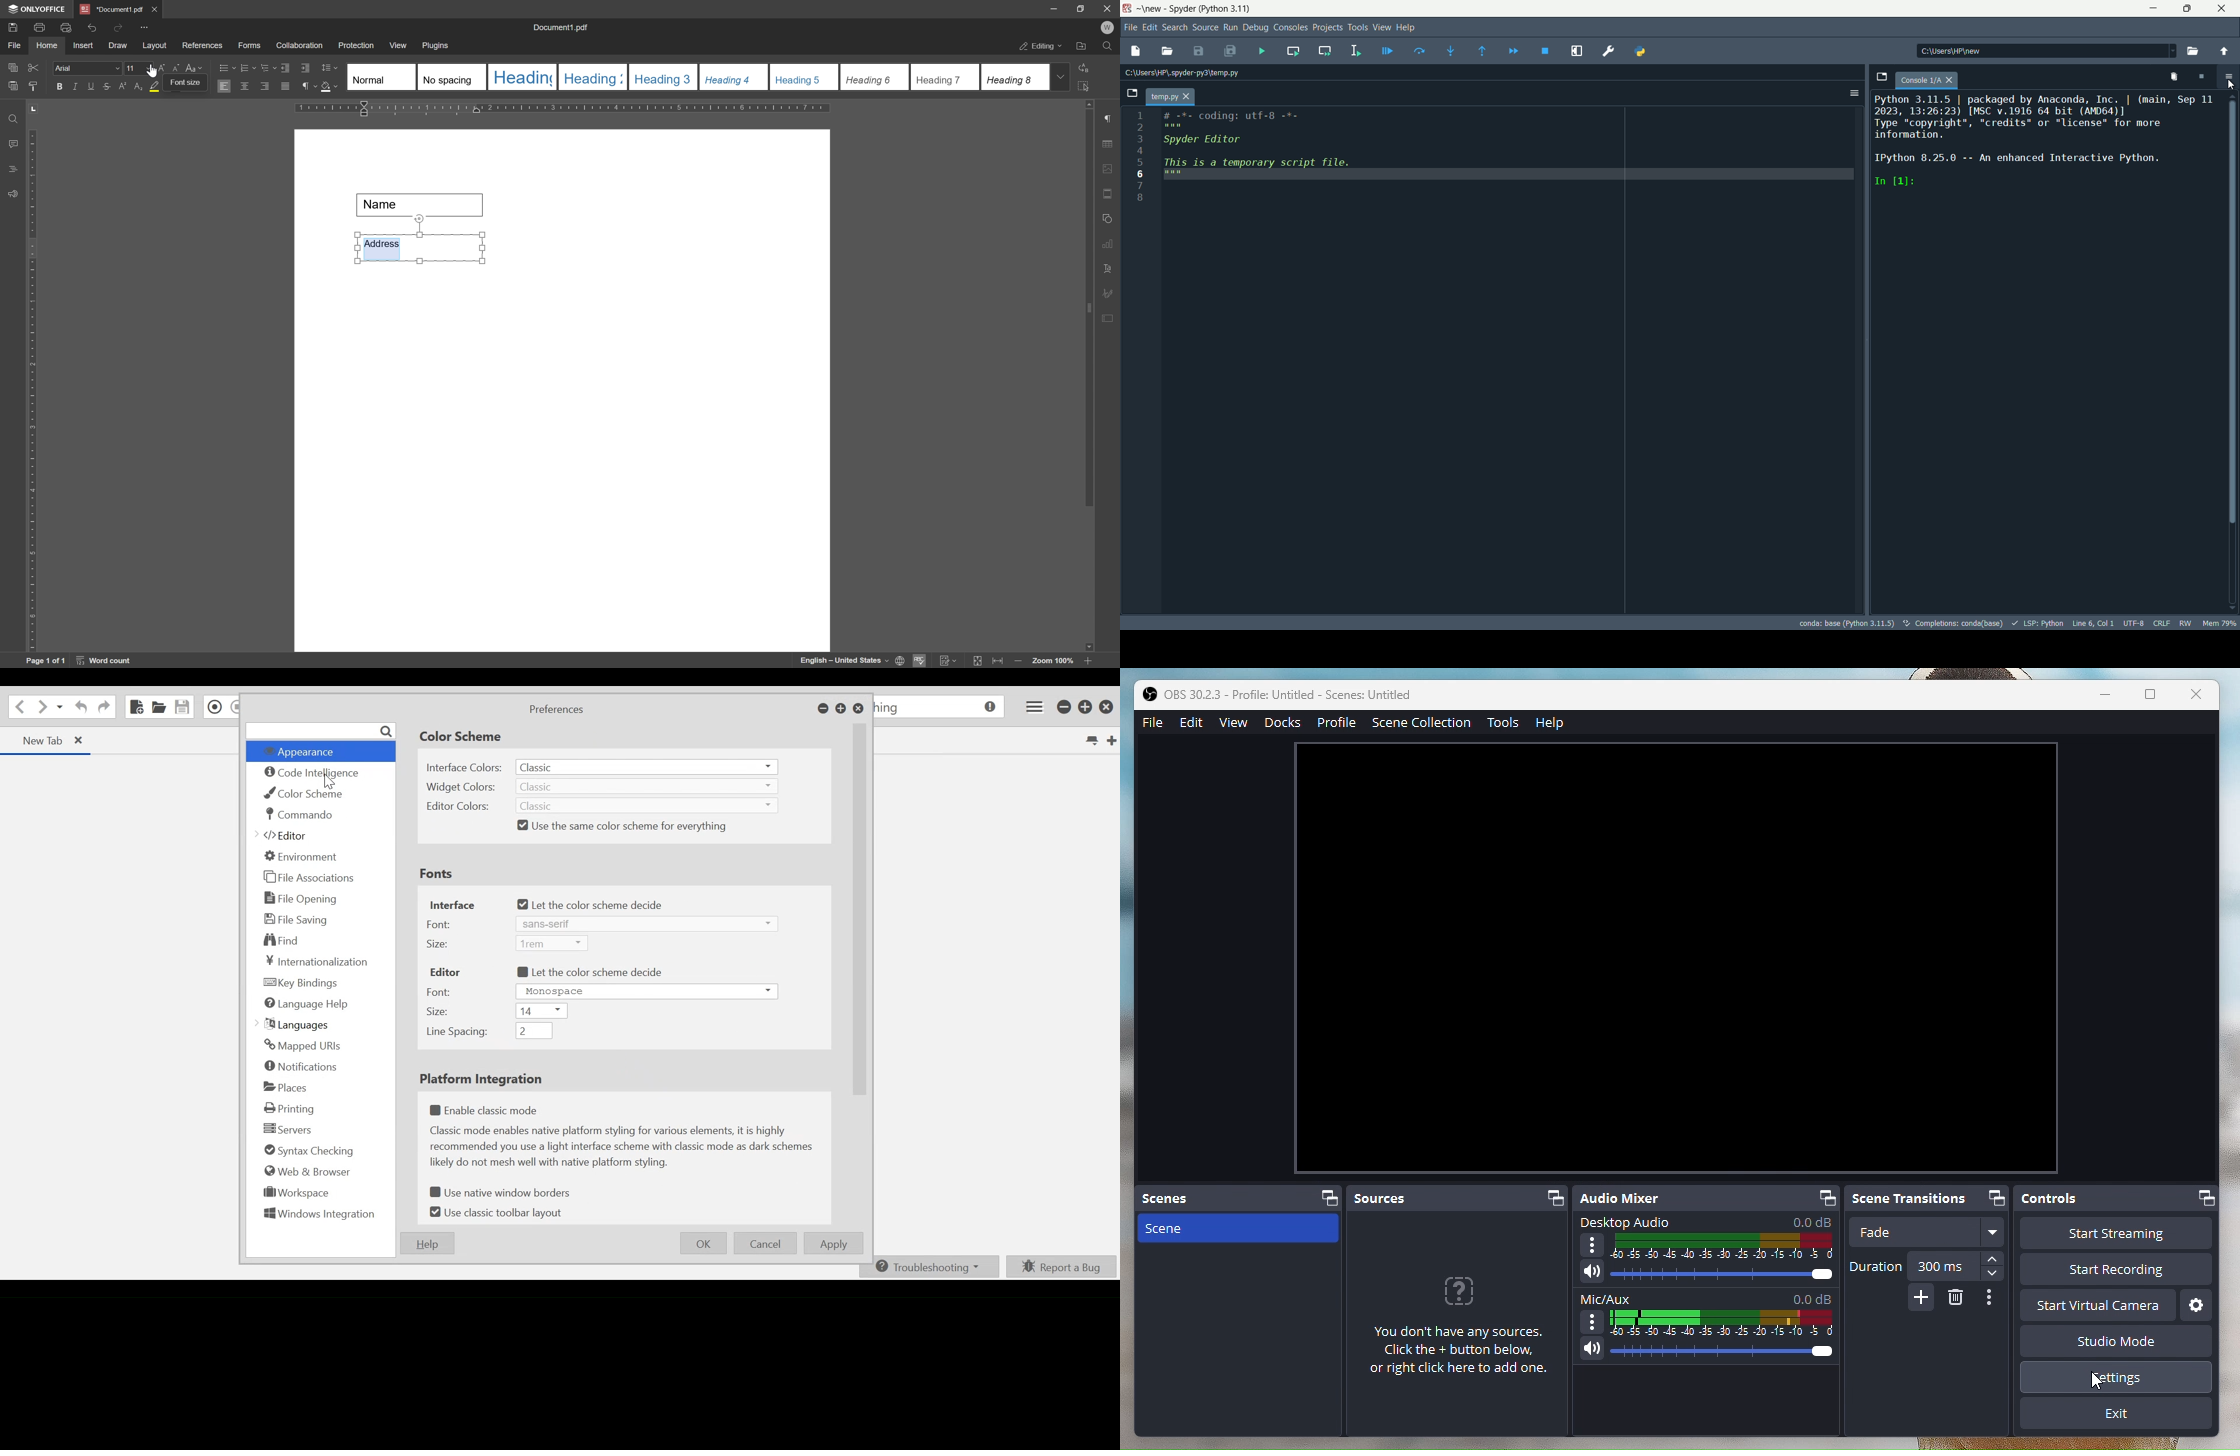  What do you see at coordinates (136, 87) in the screenshot?
I see `subscript` at bounding box center [136, 87].